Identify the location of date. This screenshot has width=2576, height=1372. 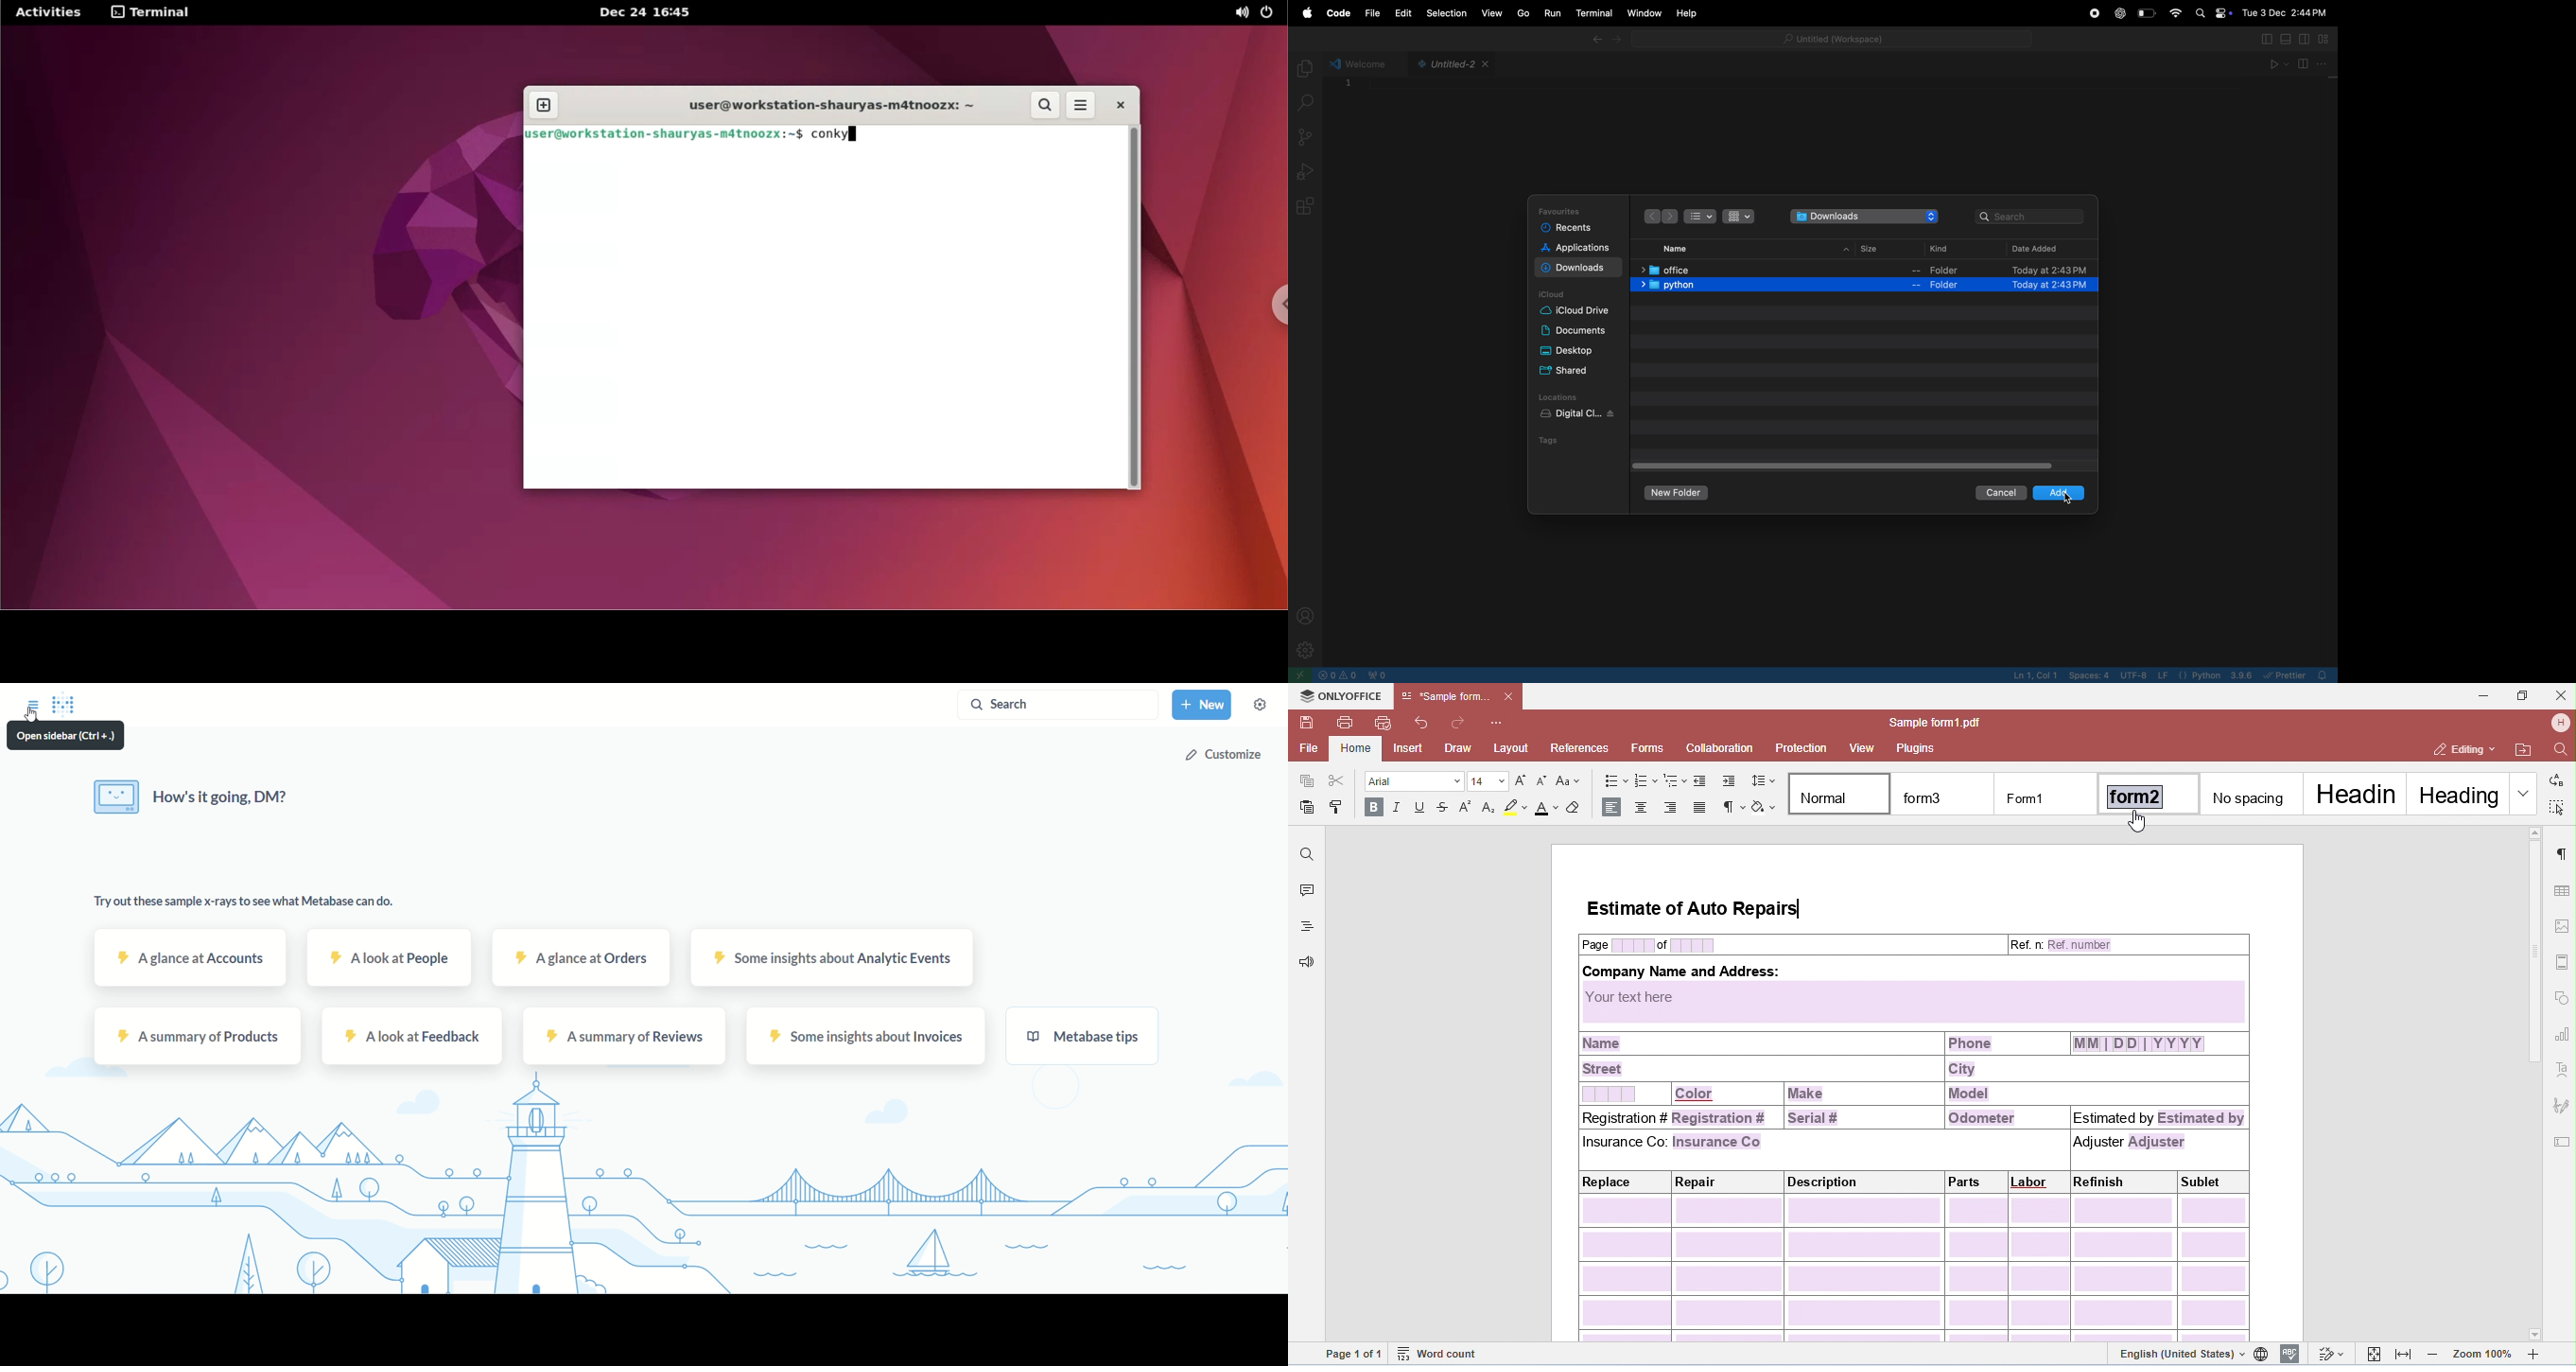
(2034, 269).